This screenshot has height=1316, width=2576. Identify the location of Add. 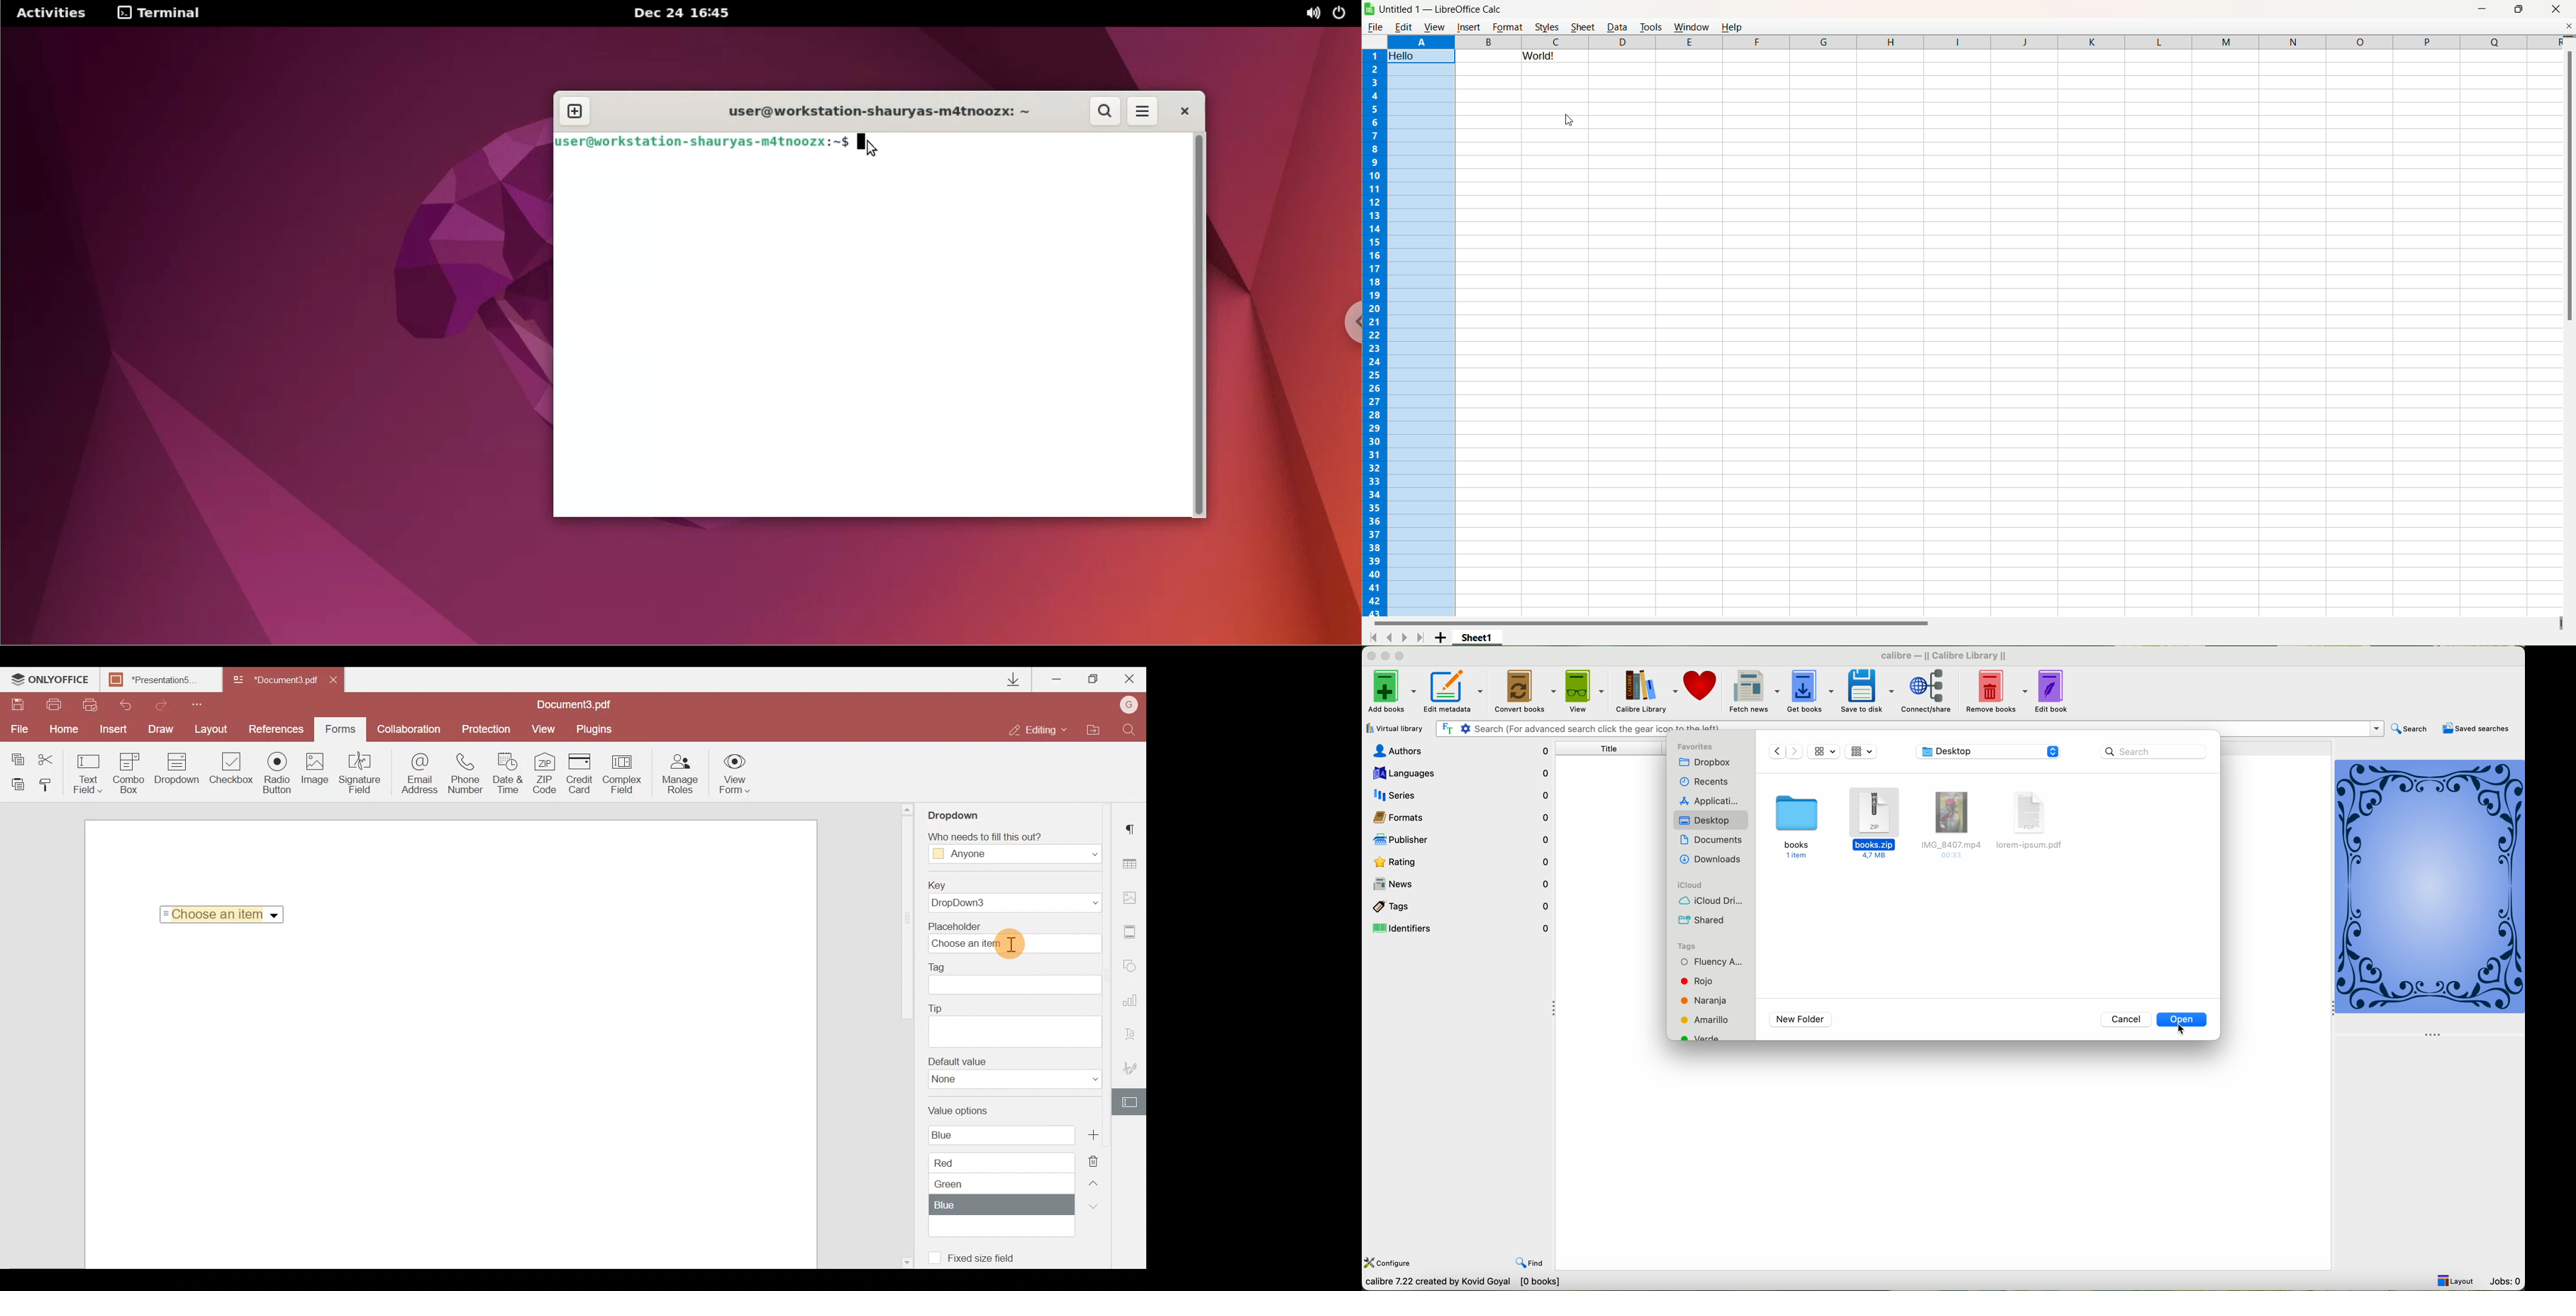
(1093, 1134).